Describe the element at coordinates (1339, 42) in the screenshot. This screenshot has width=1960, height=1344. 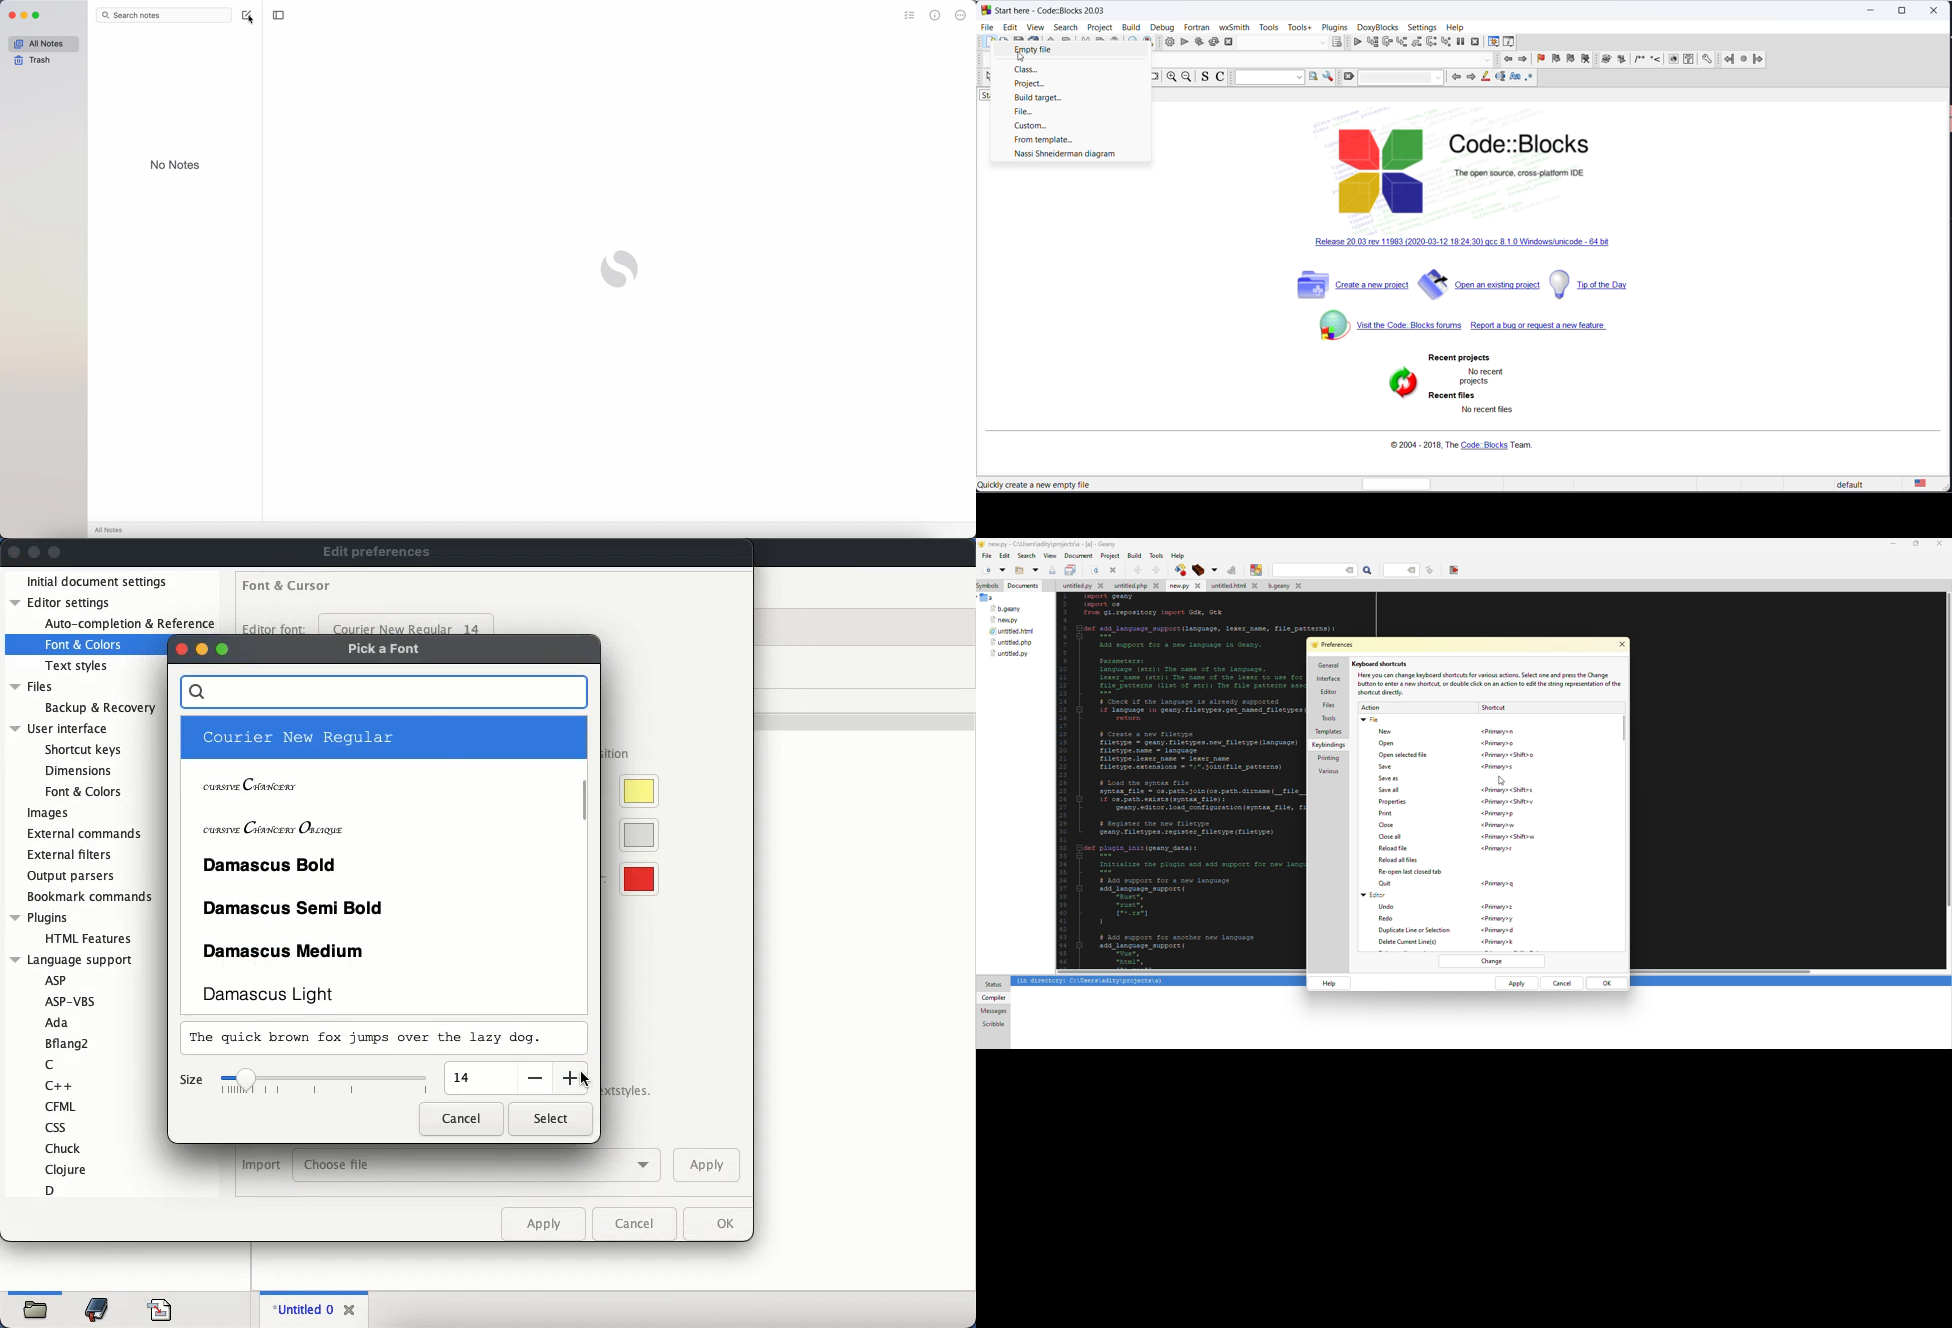
I see `target dialog` at that location.